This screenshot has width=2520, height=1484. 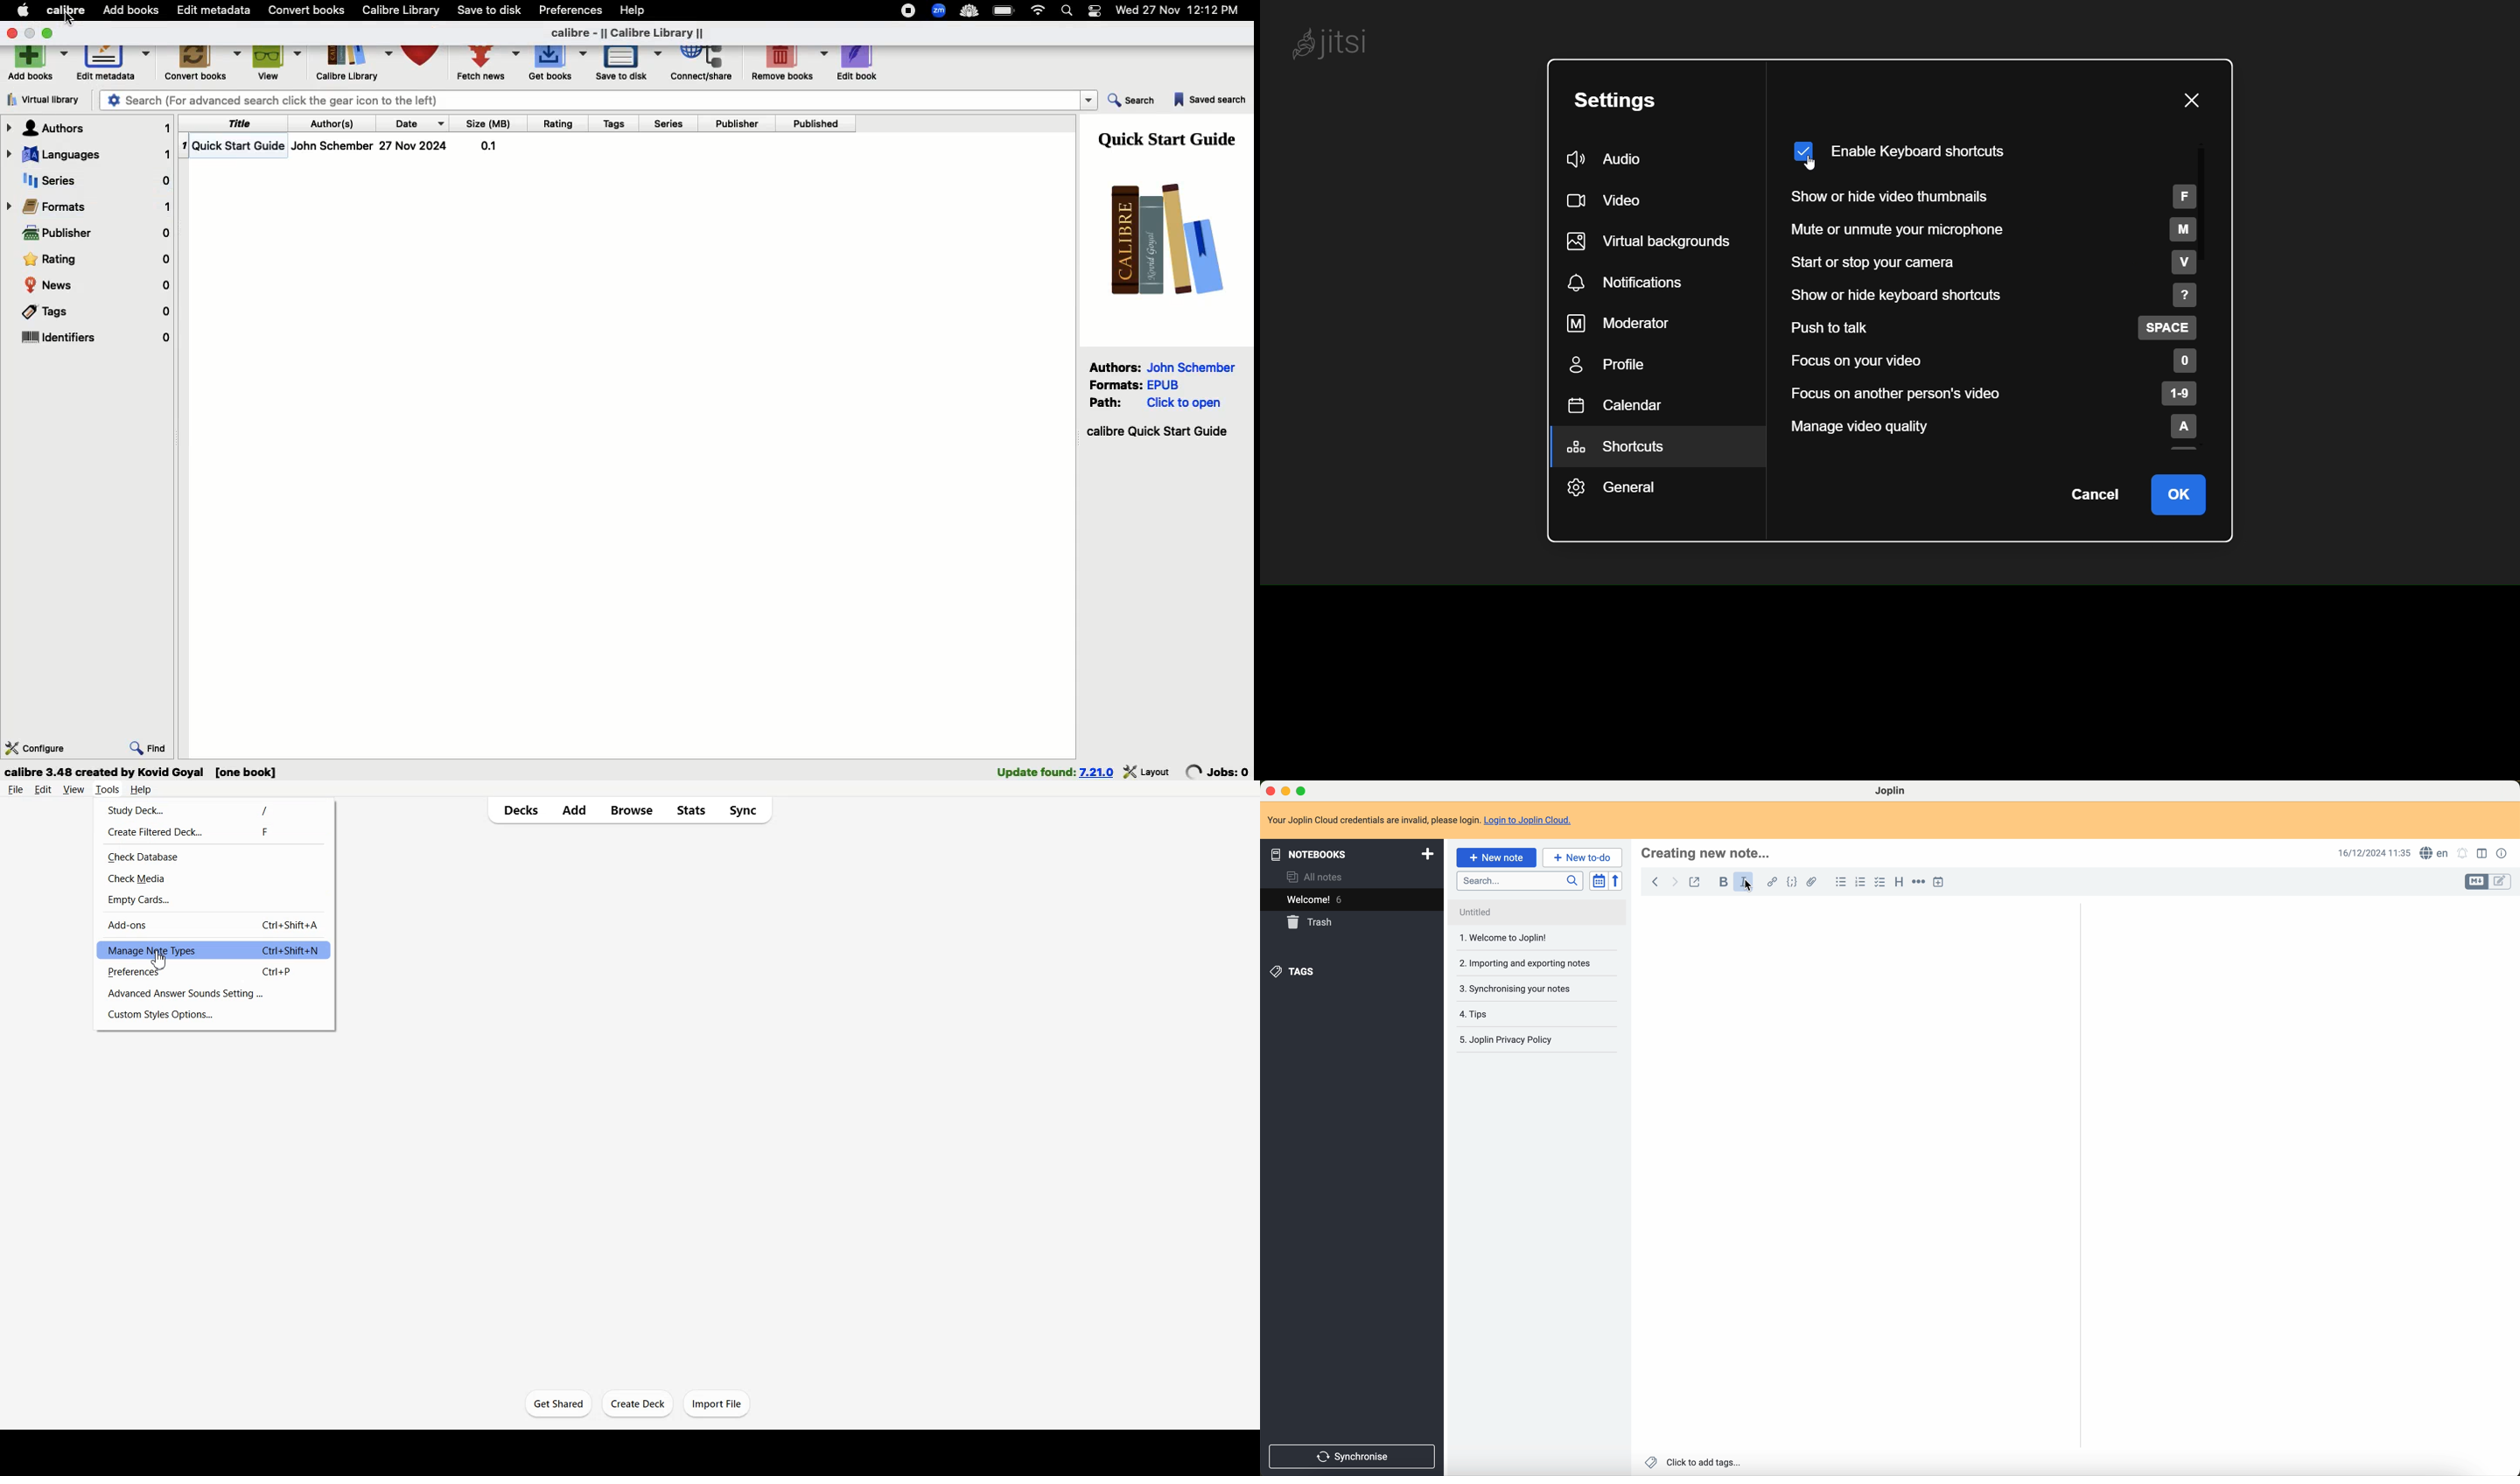 I want to click on Preferences, so click(x=214, y=972).